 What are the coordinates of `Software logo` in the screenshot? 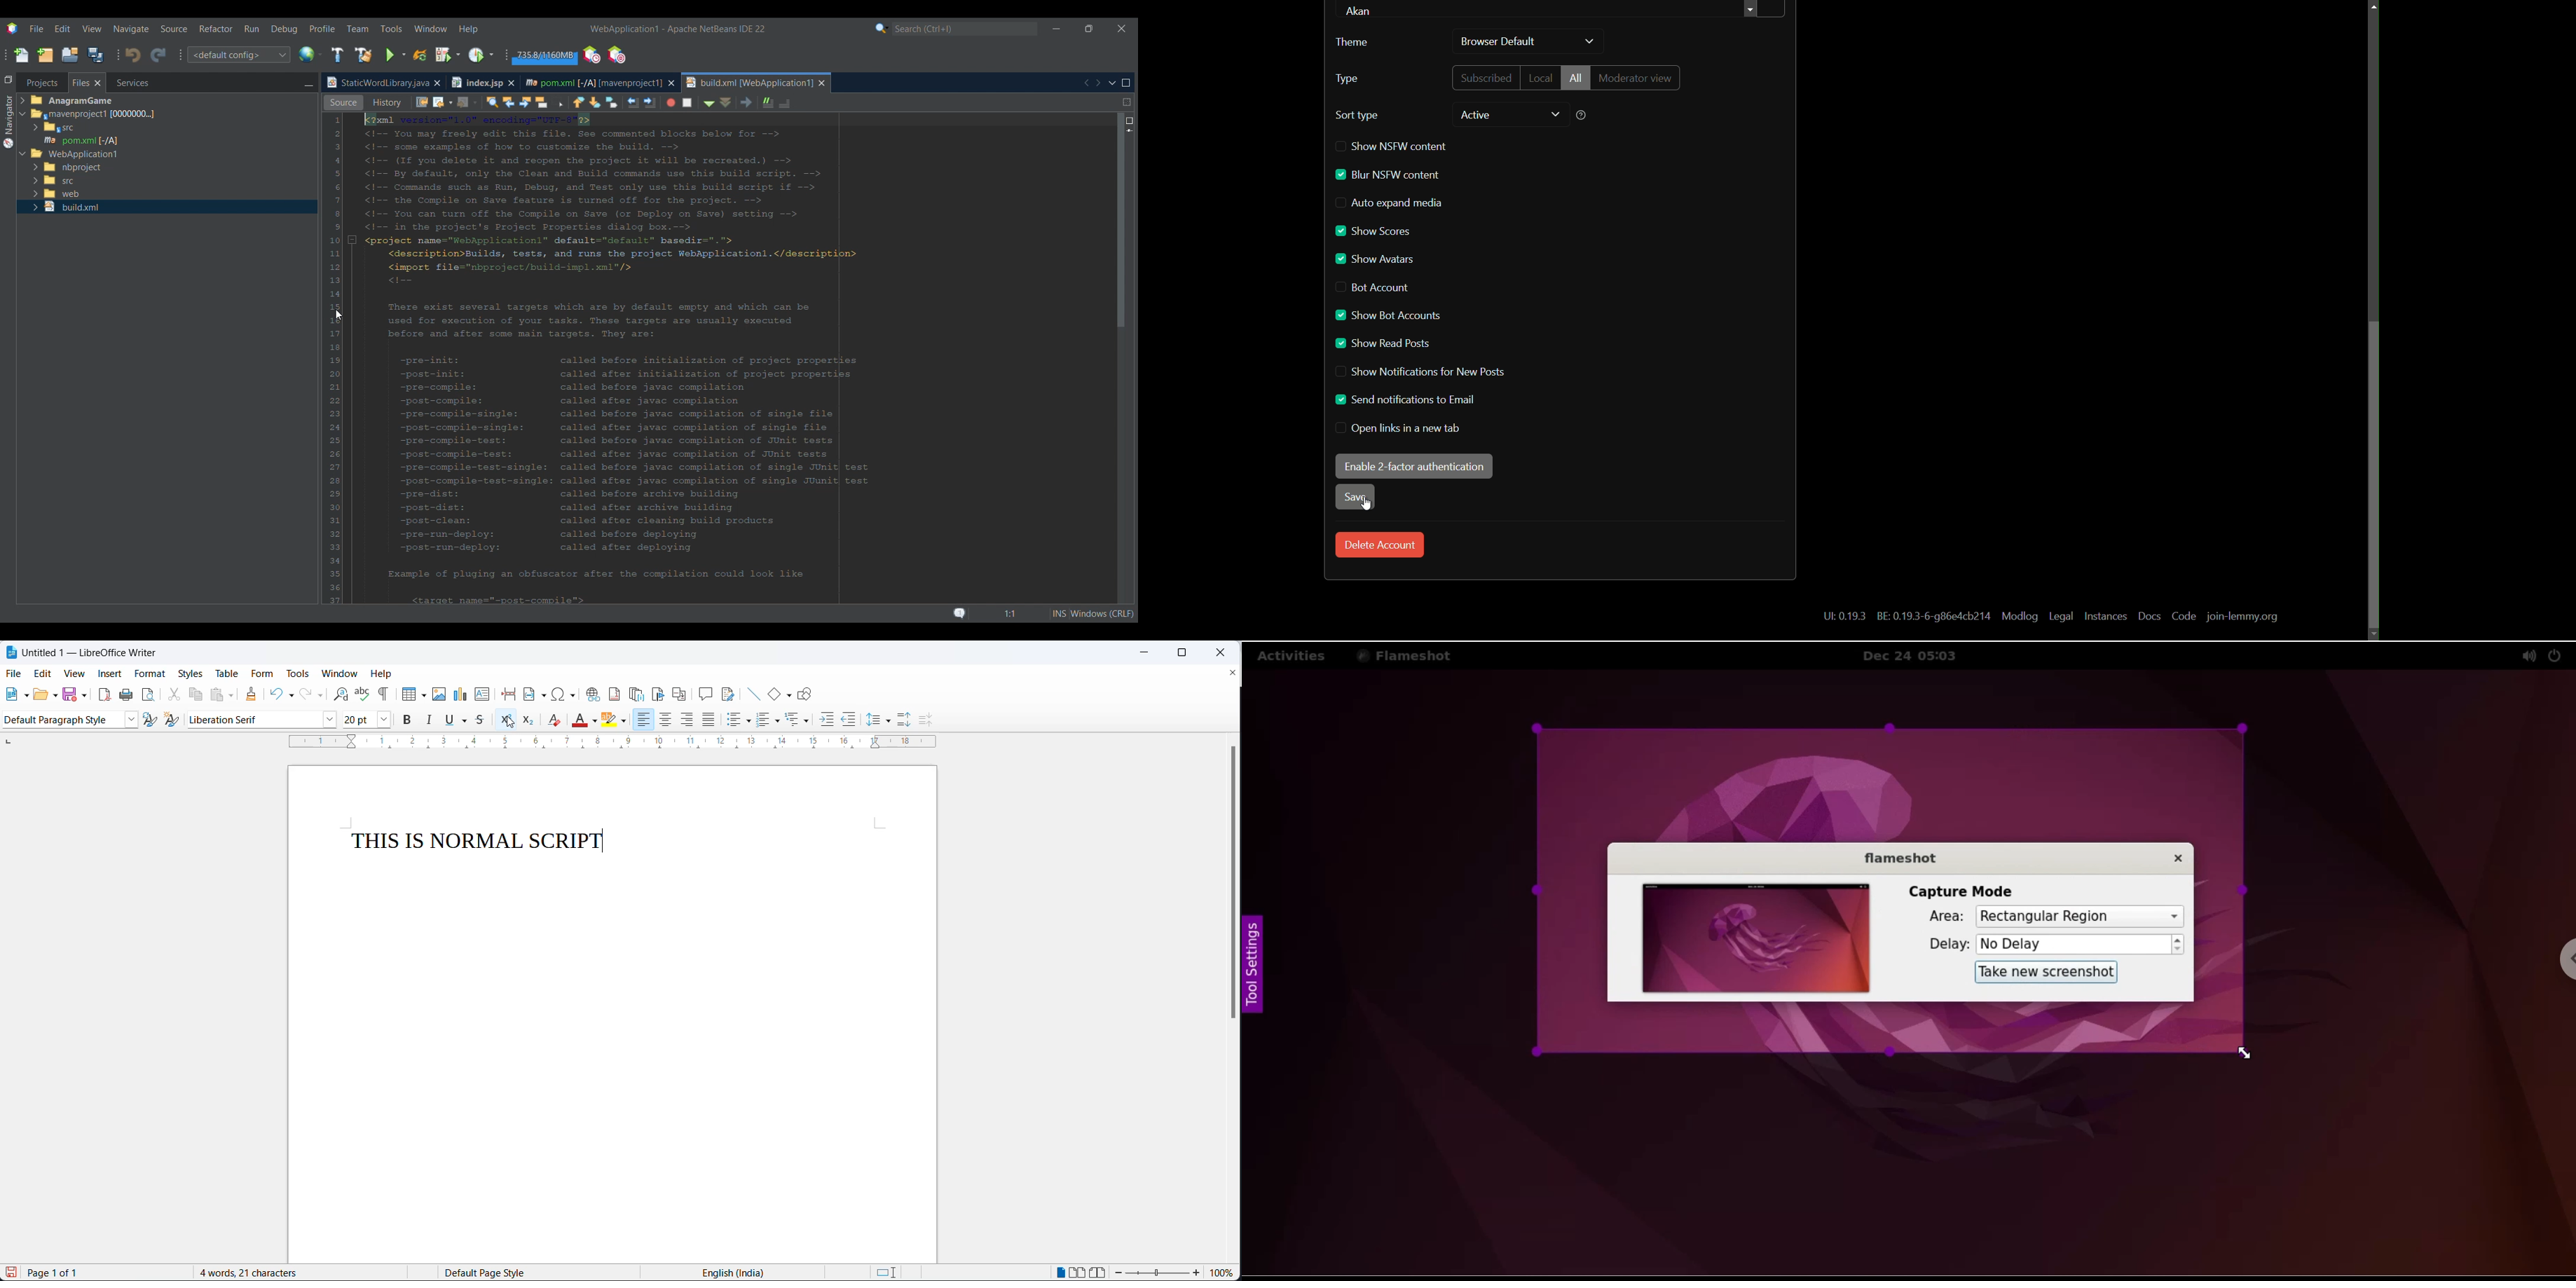 It's located at (12, 29).